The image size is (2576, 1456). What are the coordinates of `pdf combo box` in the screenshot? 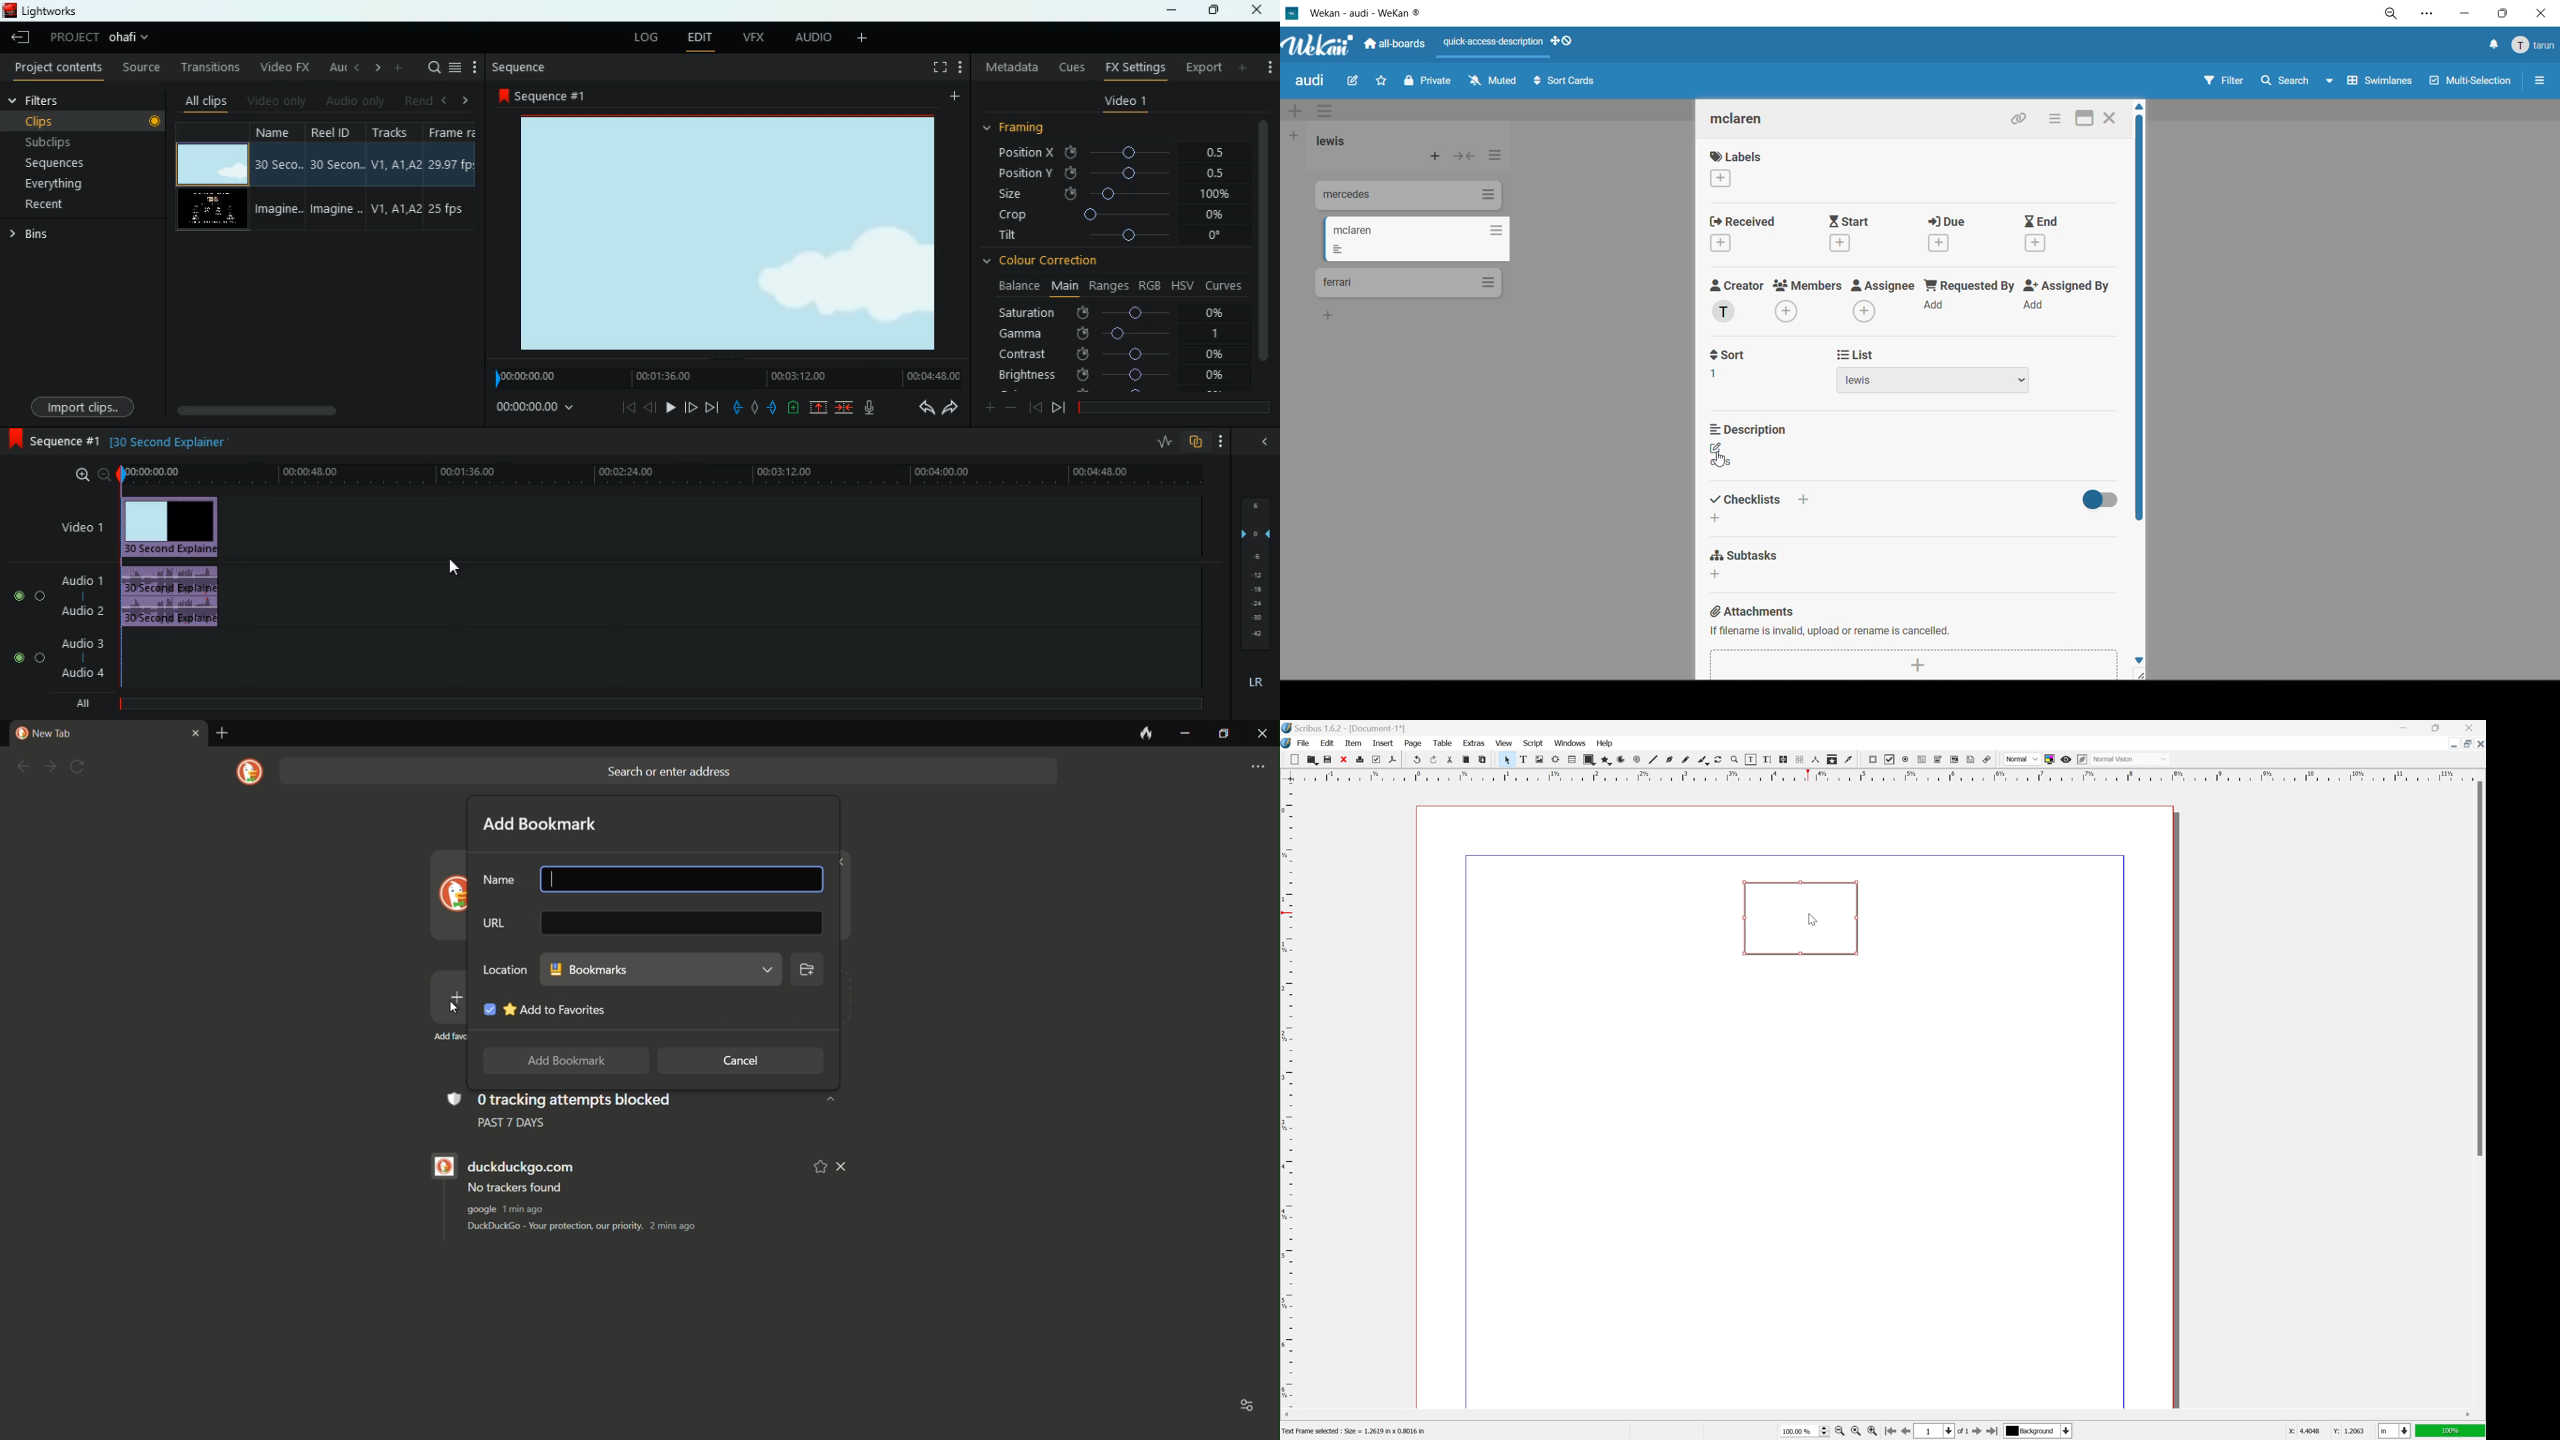 It's located at (1939, 759).